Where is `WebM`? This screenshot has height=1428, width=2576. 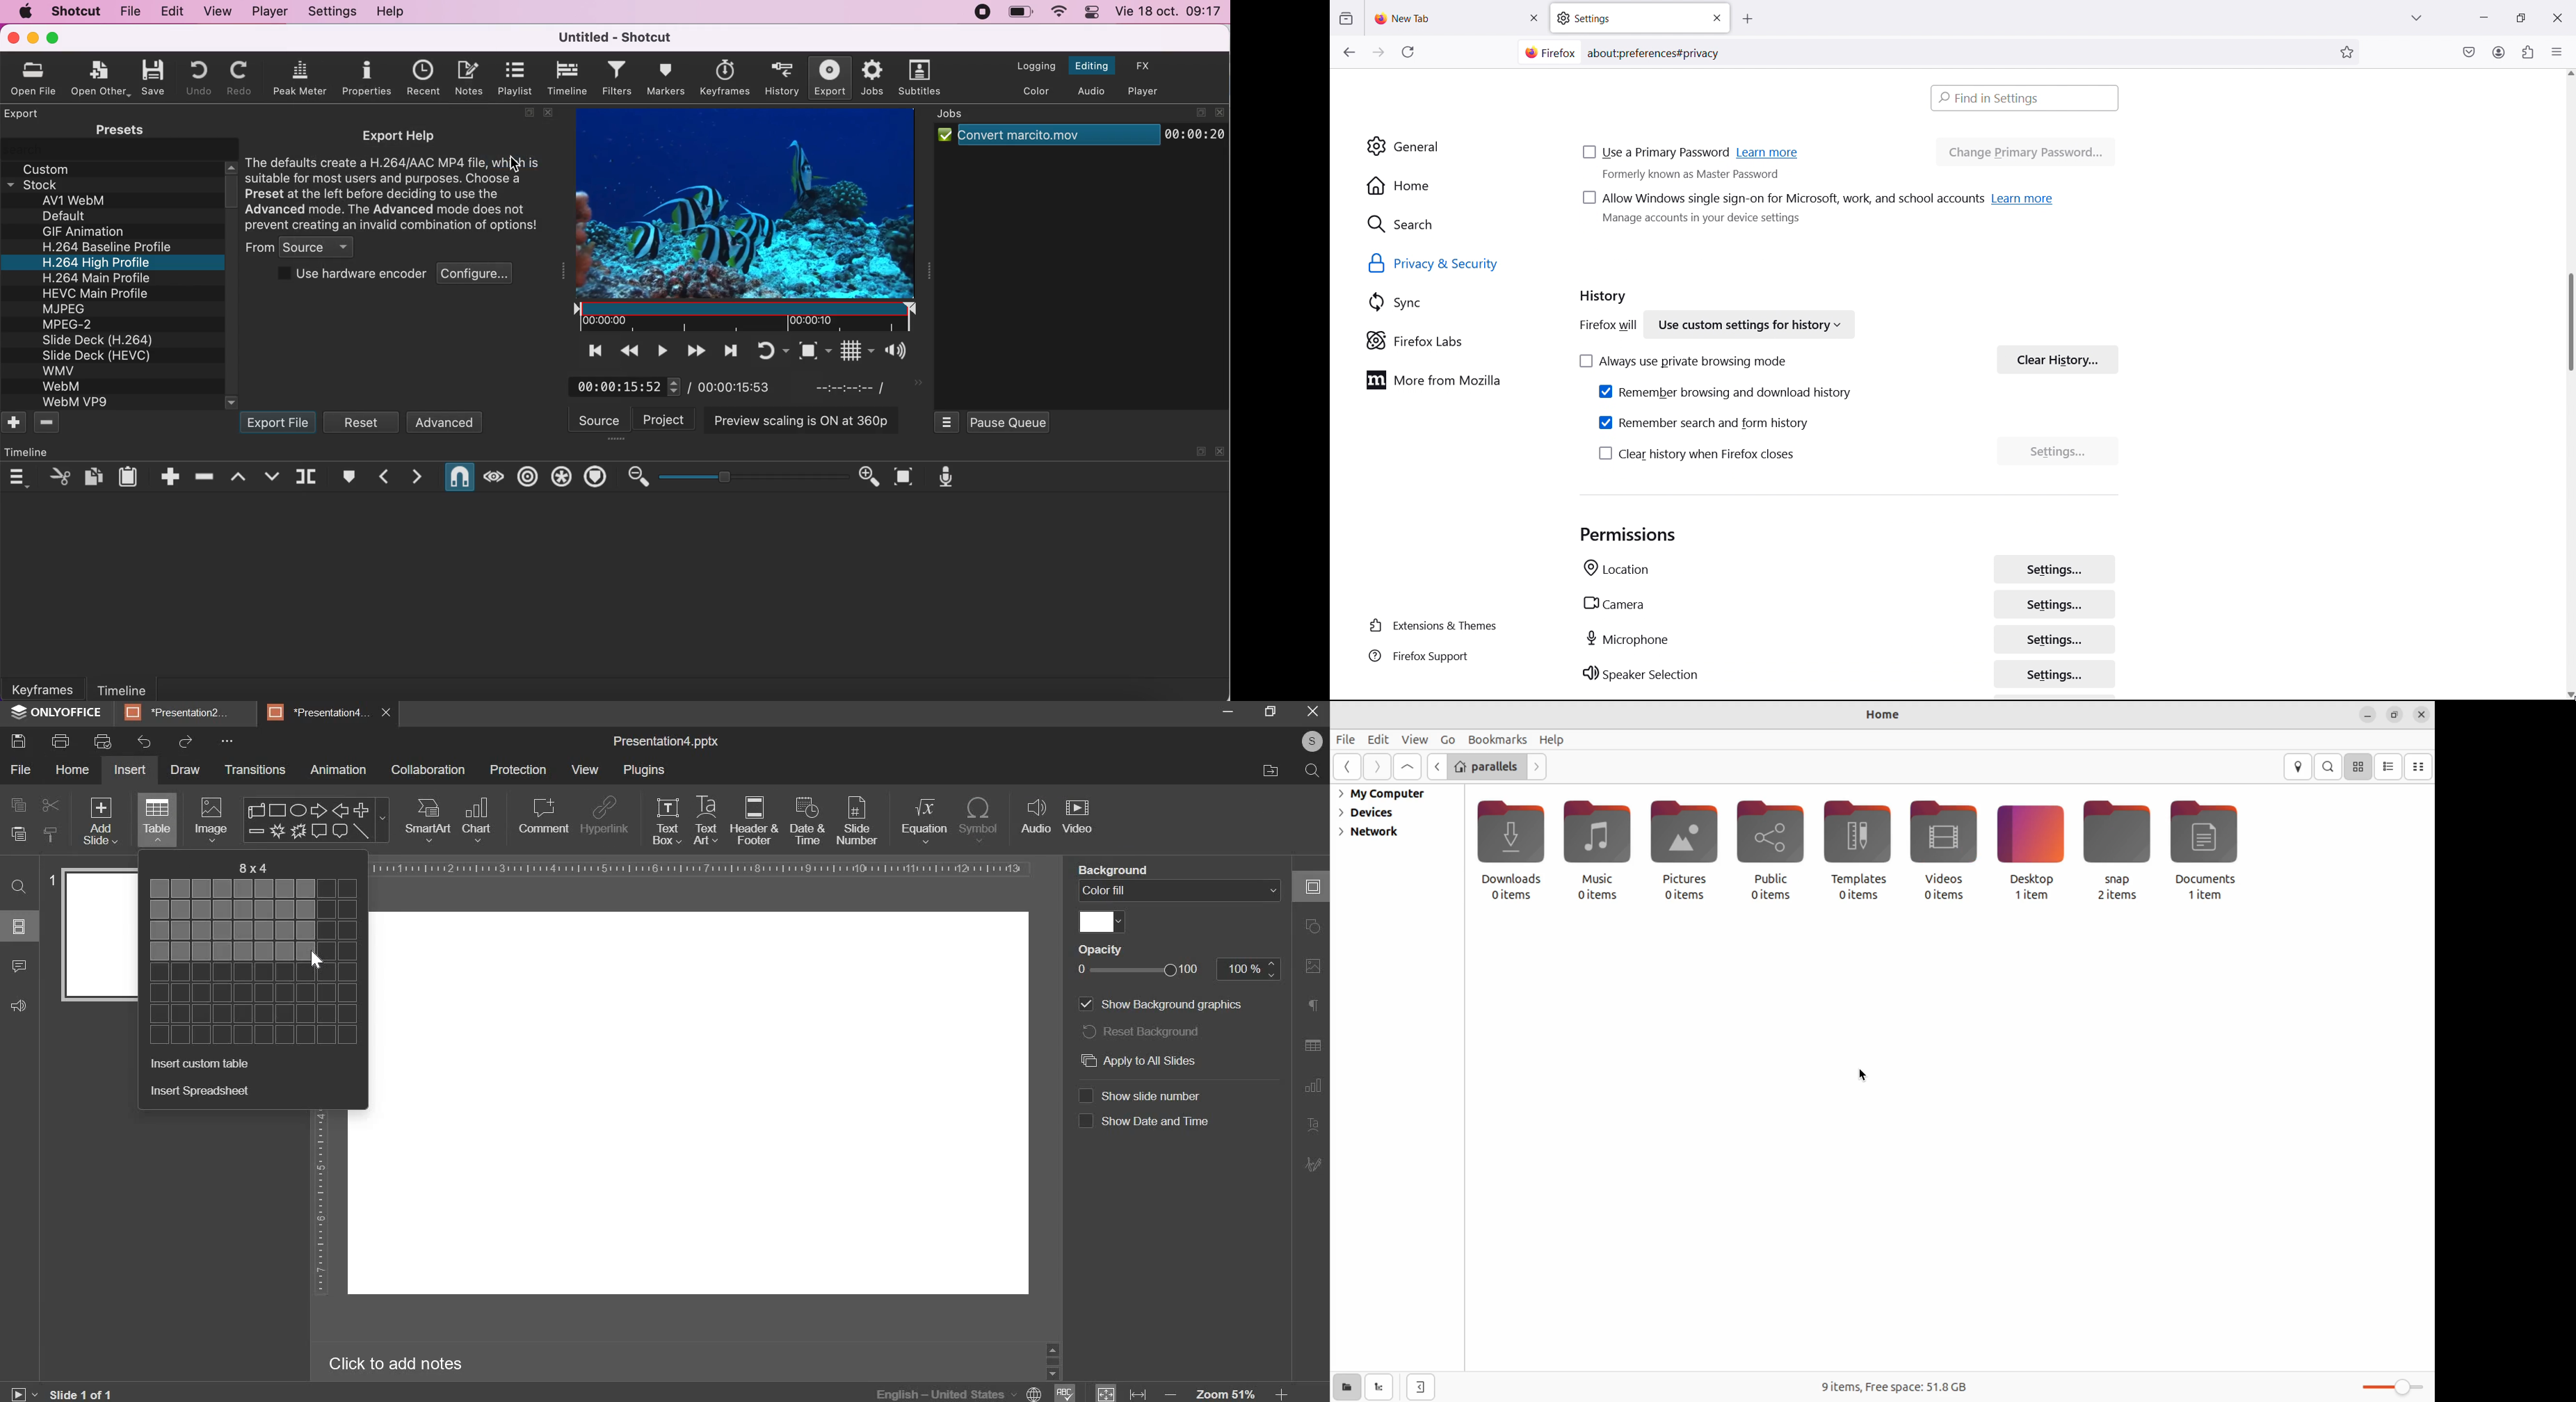
WebM is located at coordinates (65, 386).